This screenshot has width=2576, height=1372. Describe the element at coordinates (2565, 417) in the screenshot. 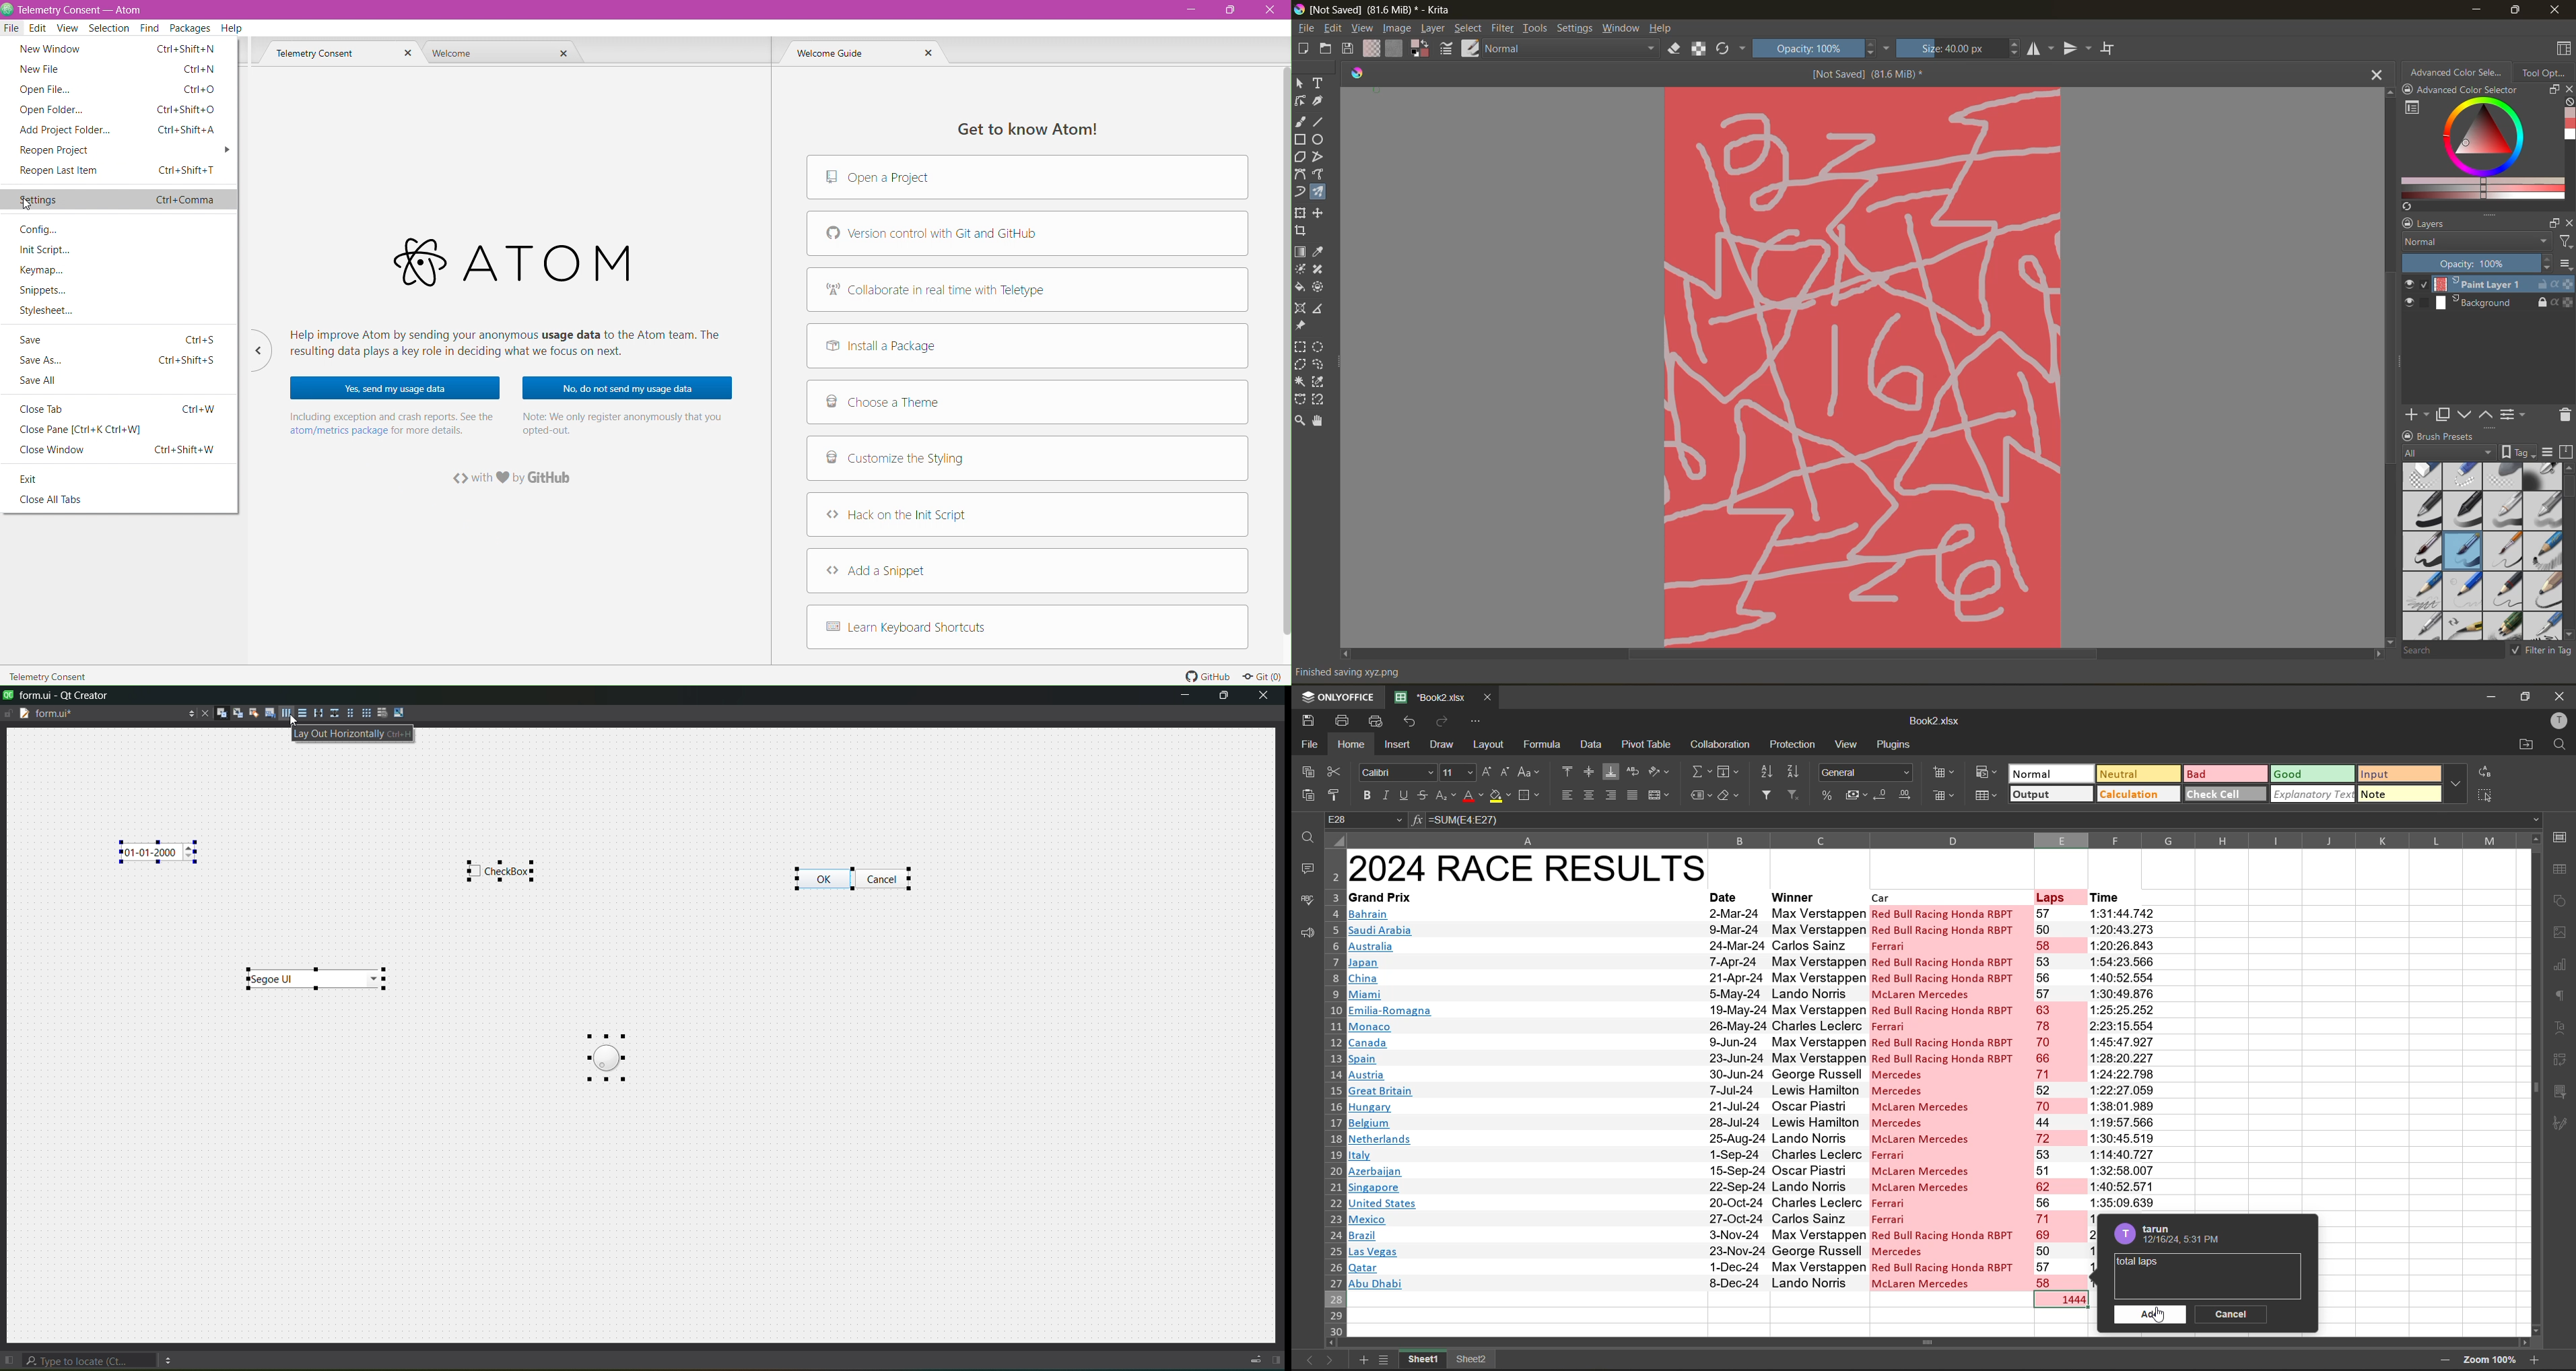

I see `delete mask` at that location.